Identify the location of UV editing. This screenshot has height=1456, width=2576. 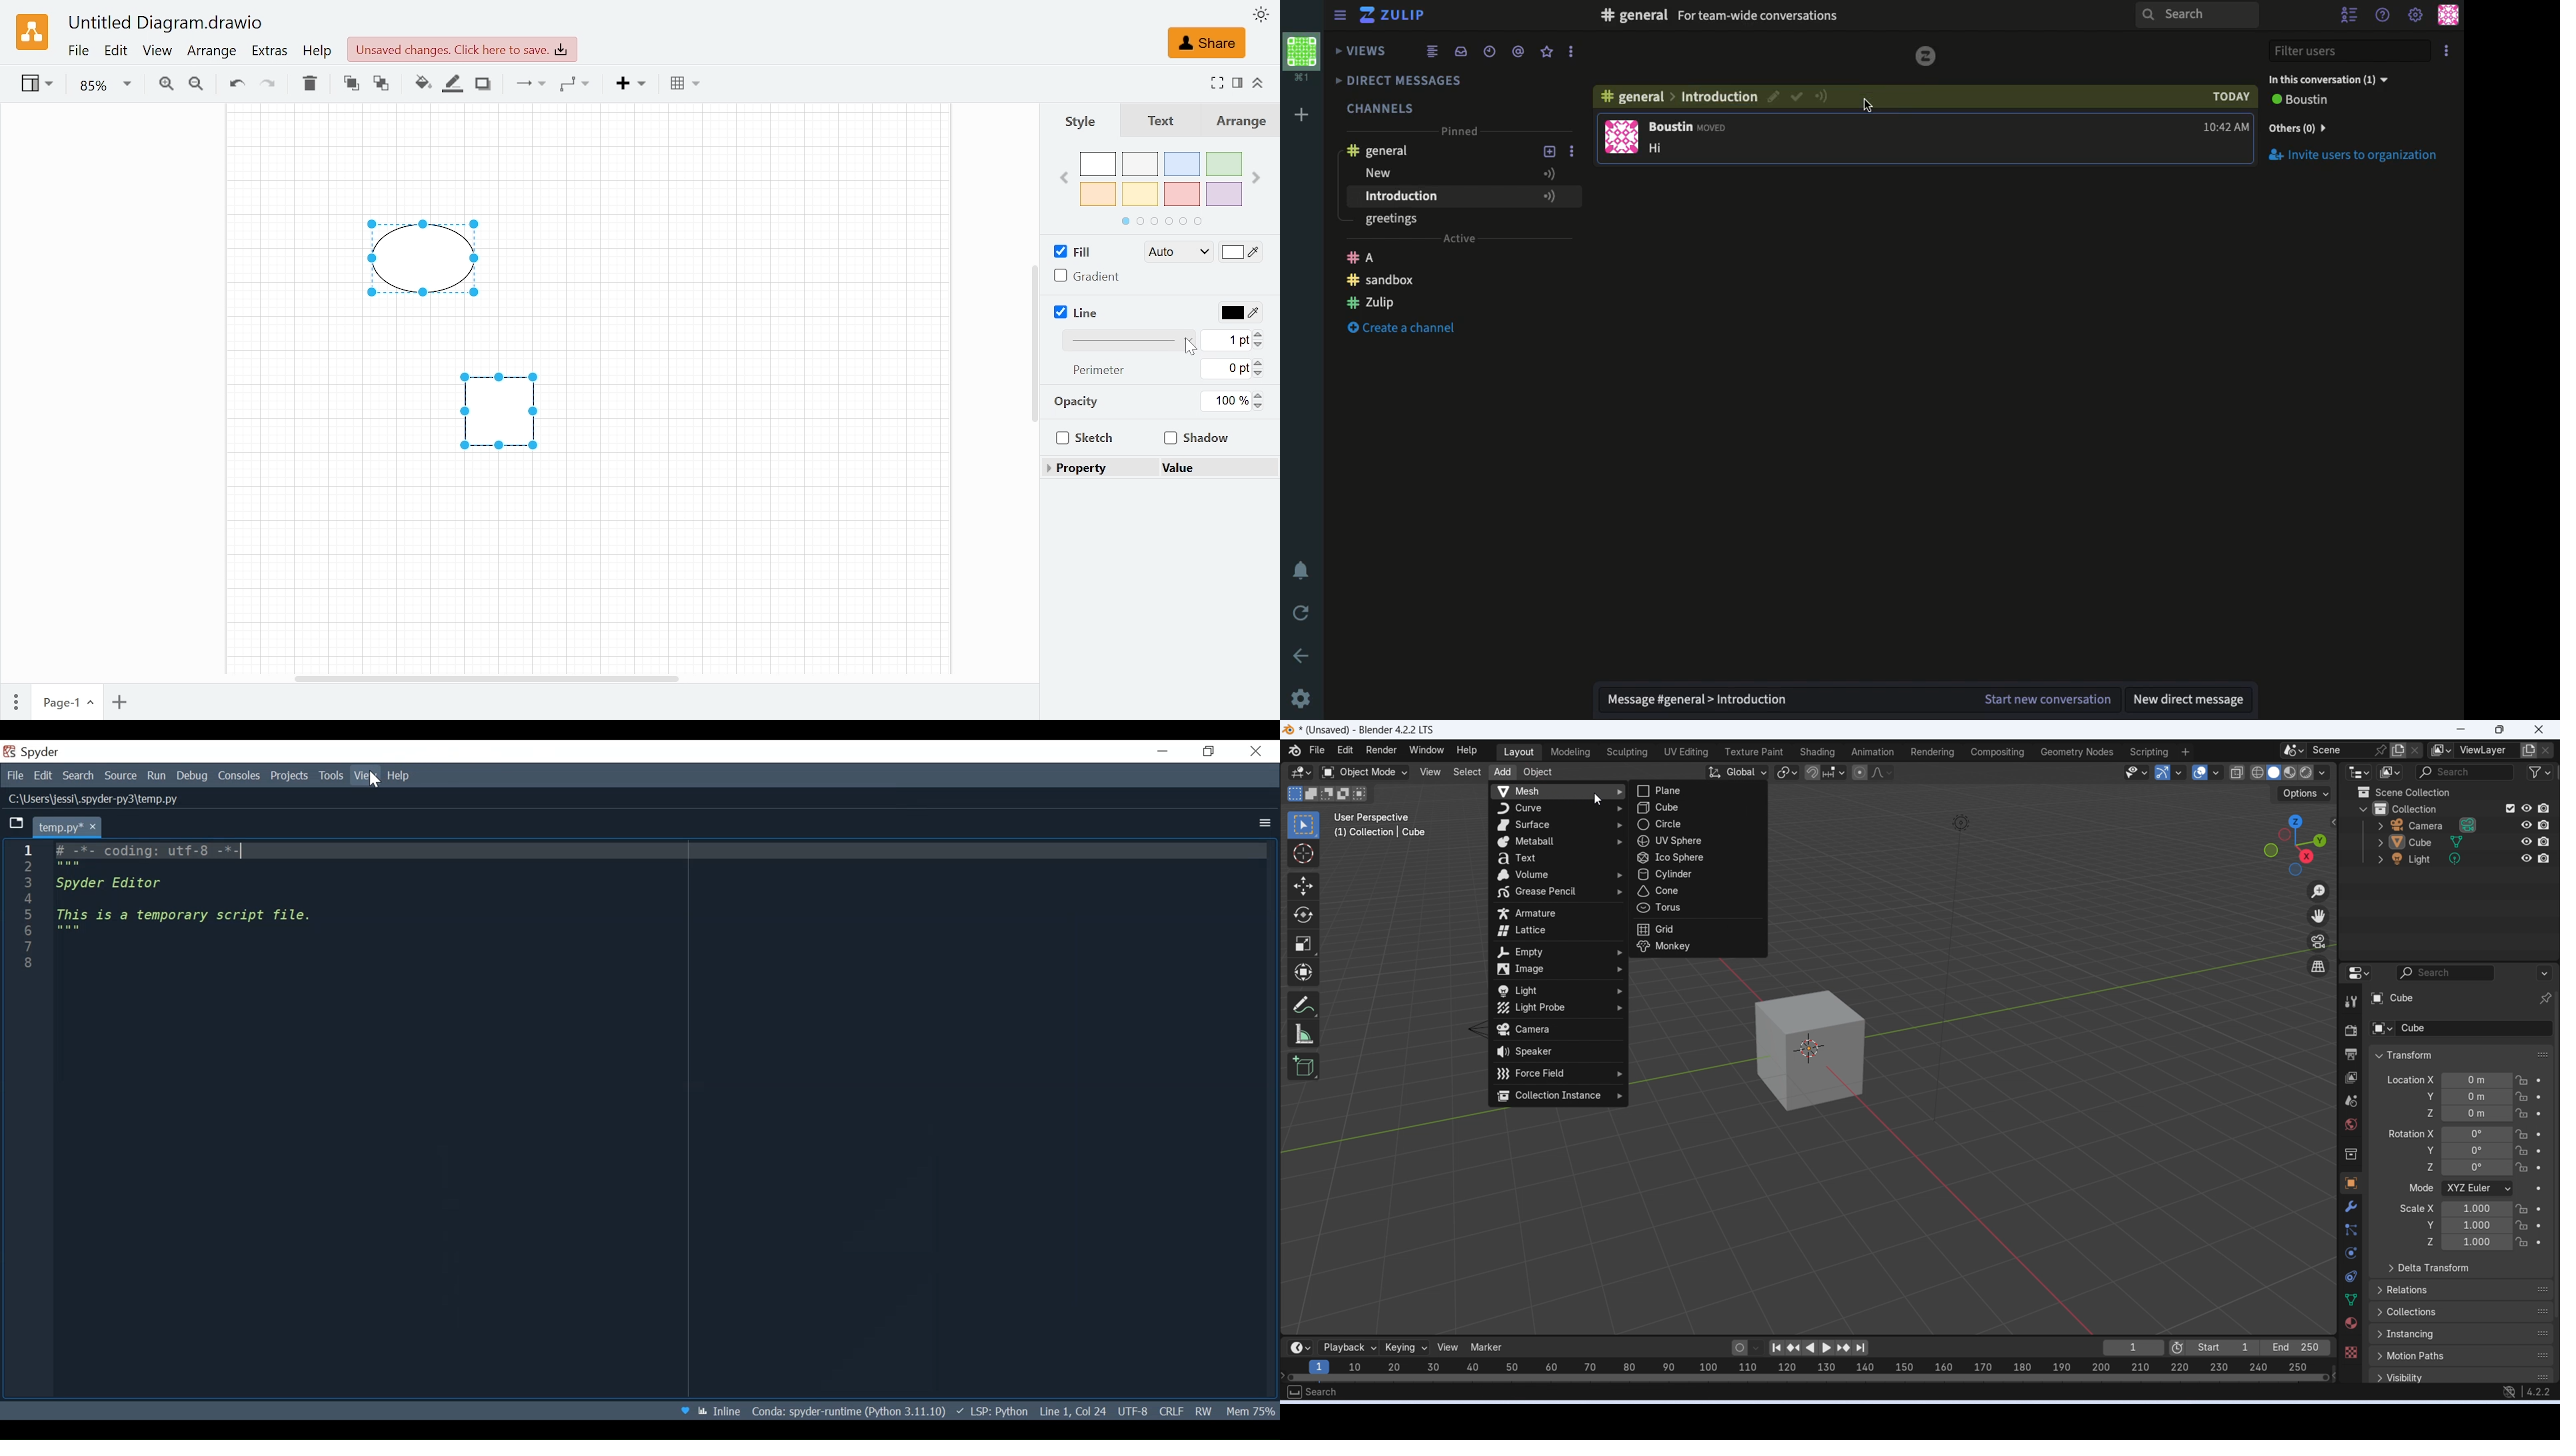
(1685, 751).